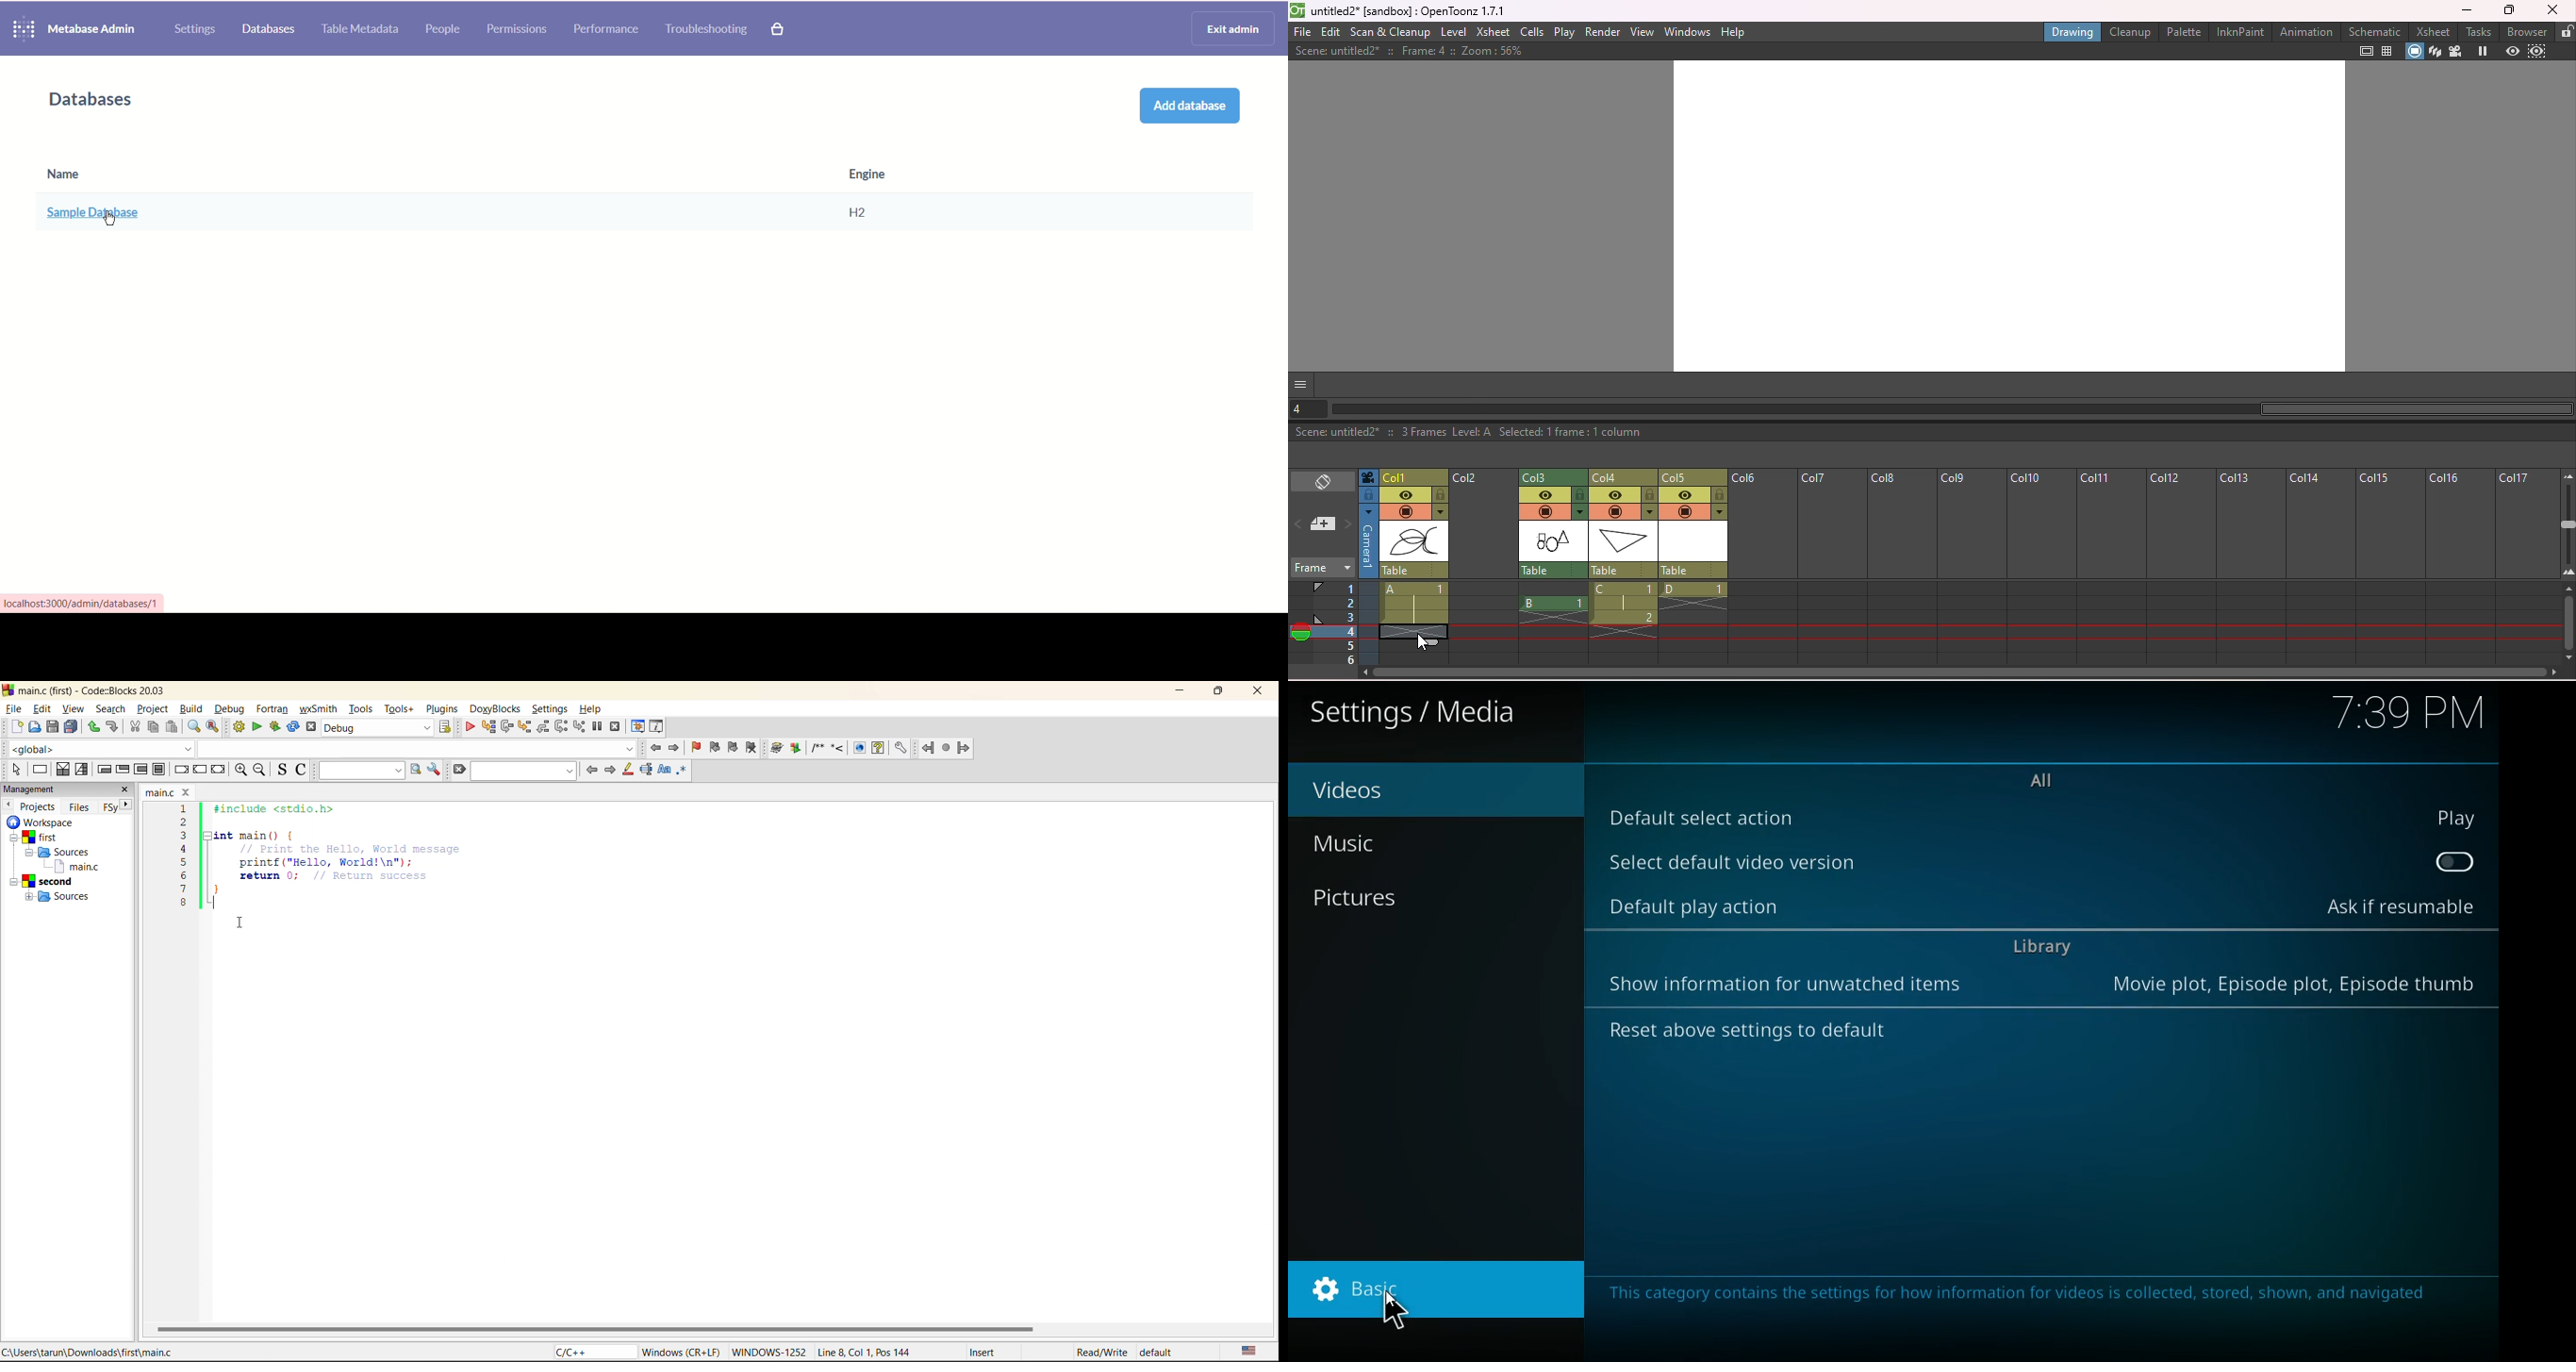  What do you see at coordinates (596, 1329) in the screenshot?
I see `horizontal scroll bar` at bounding box center [596, 1329].